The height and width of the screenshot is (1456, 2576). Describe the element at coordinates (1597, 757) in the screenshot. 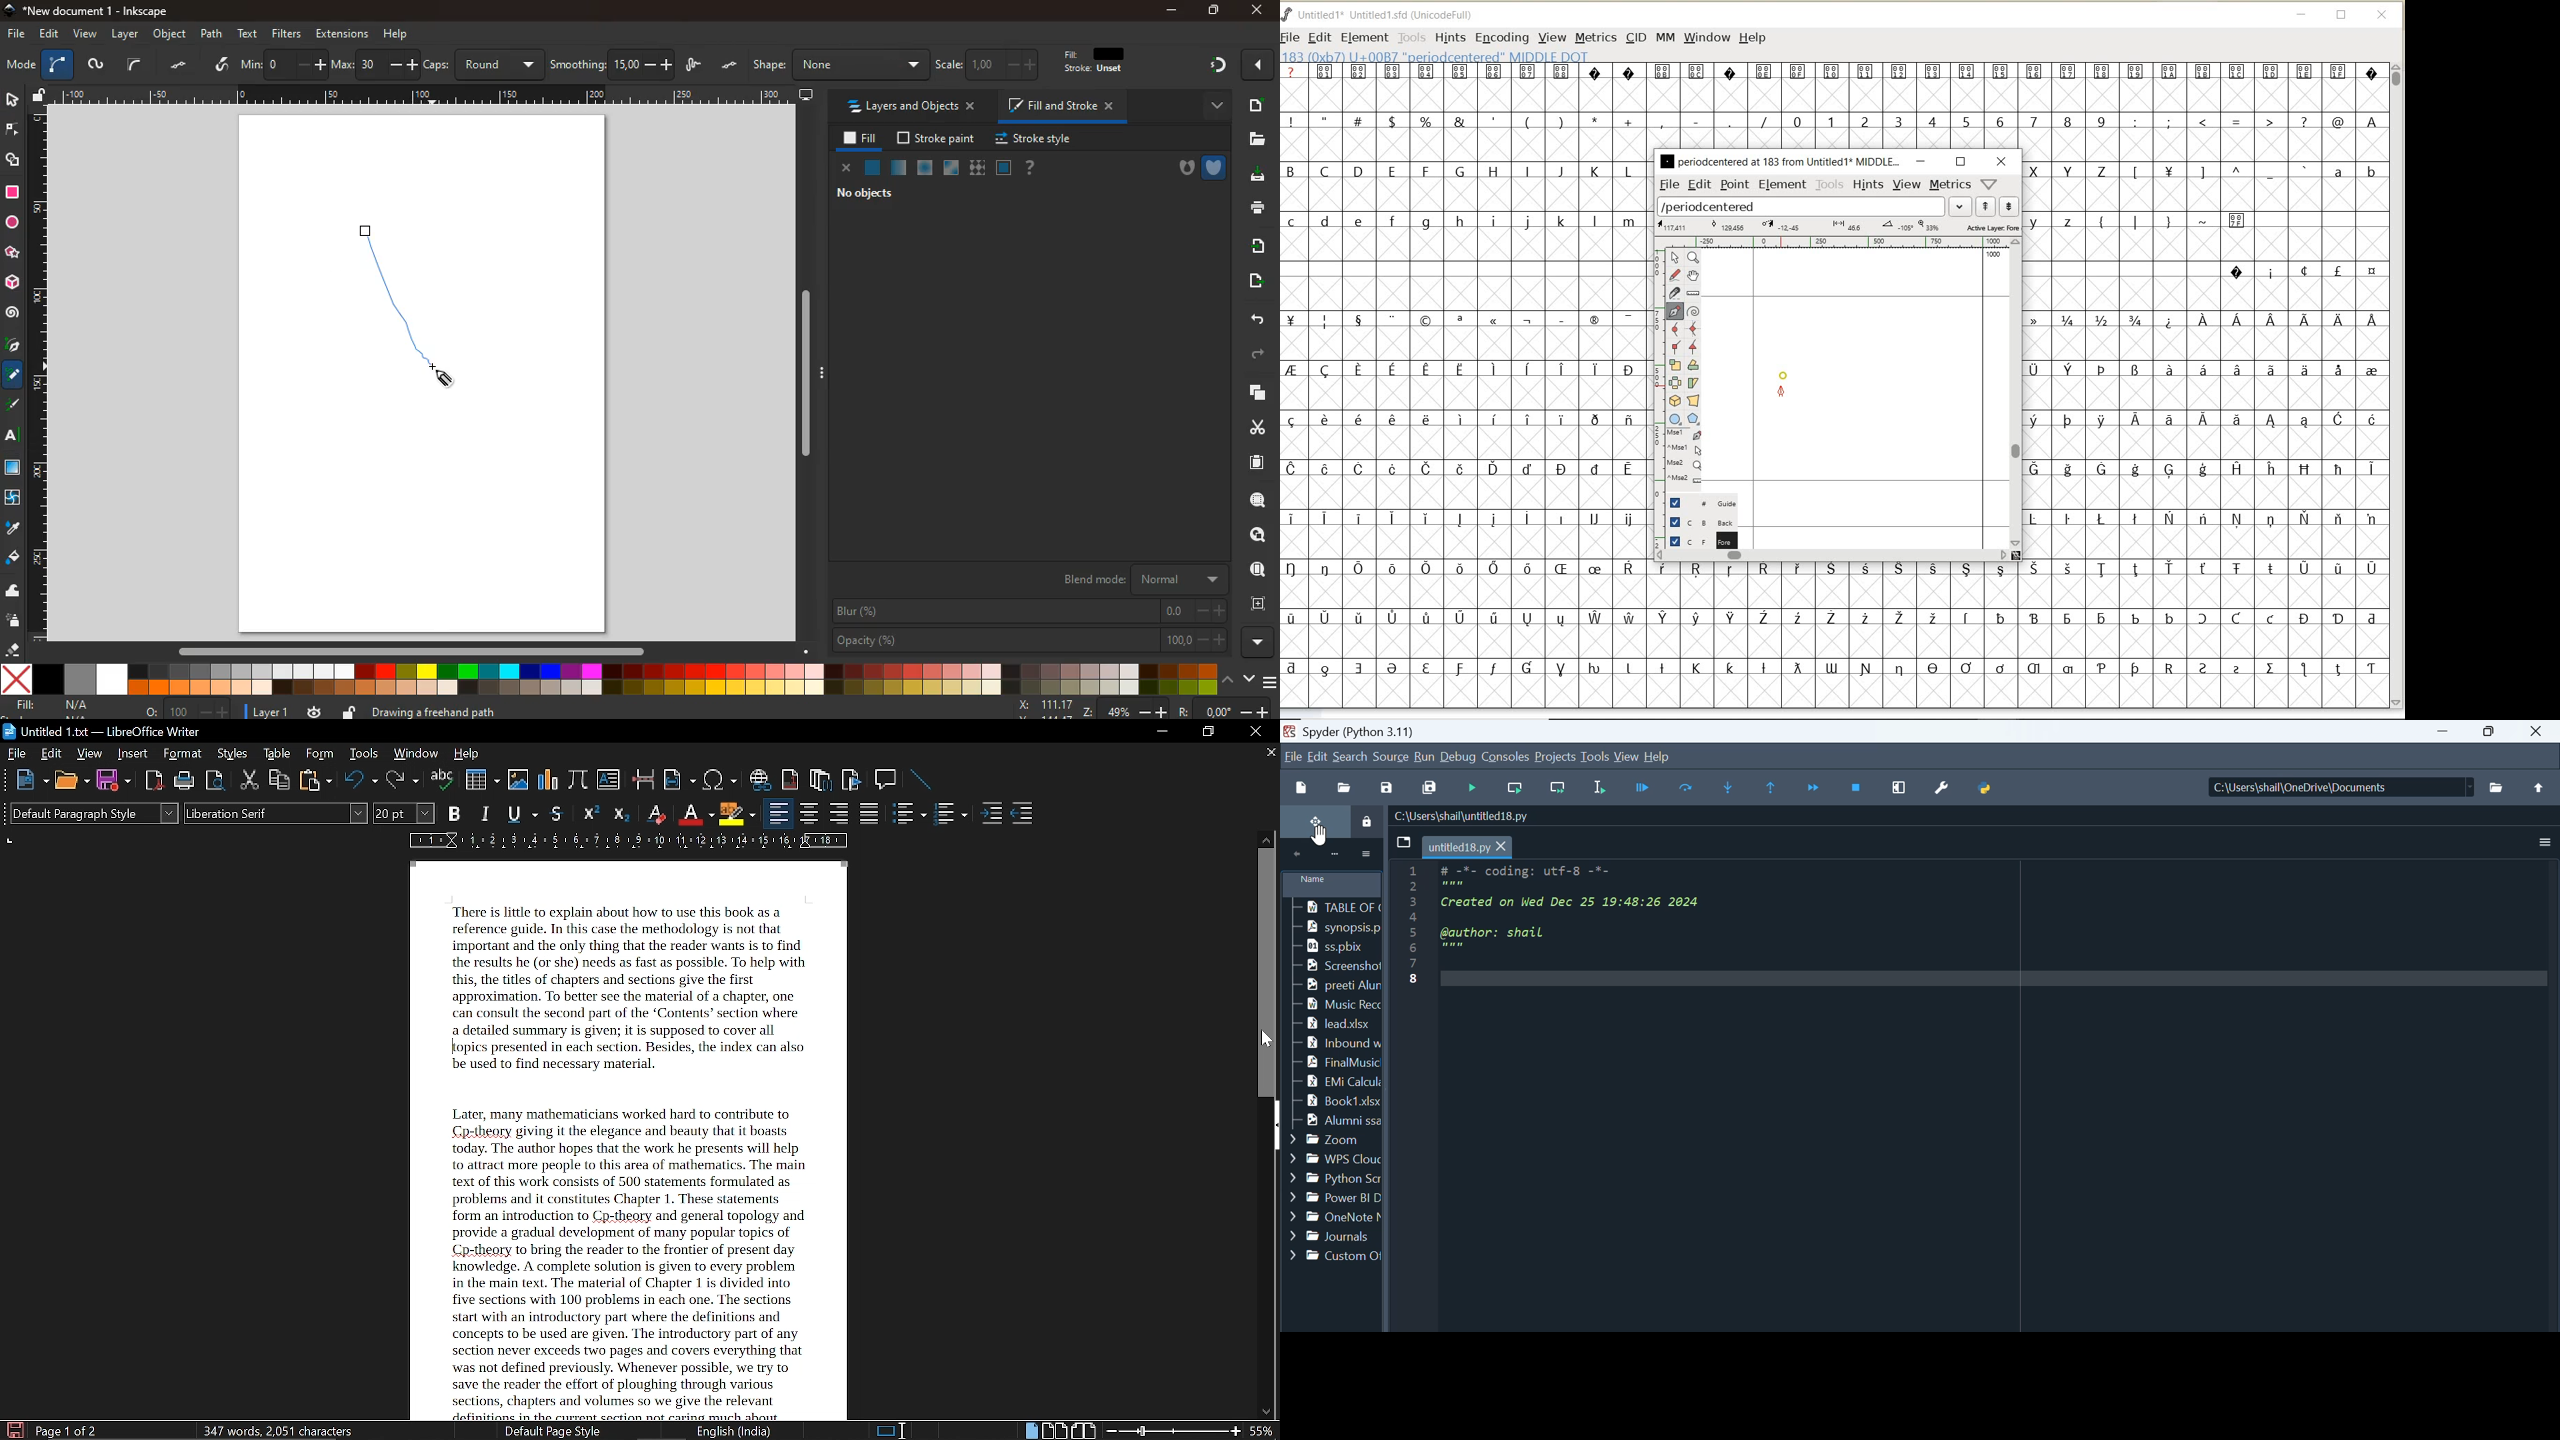

I see `Tools` at that location.